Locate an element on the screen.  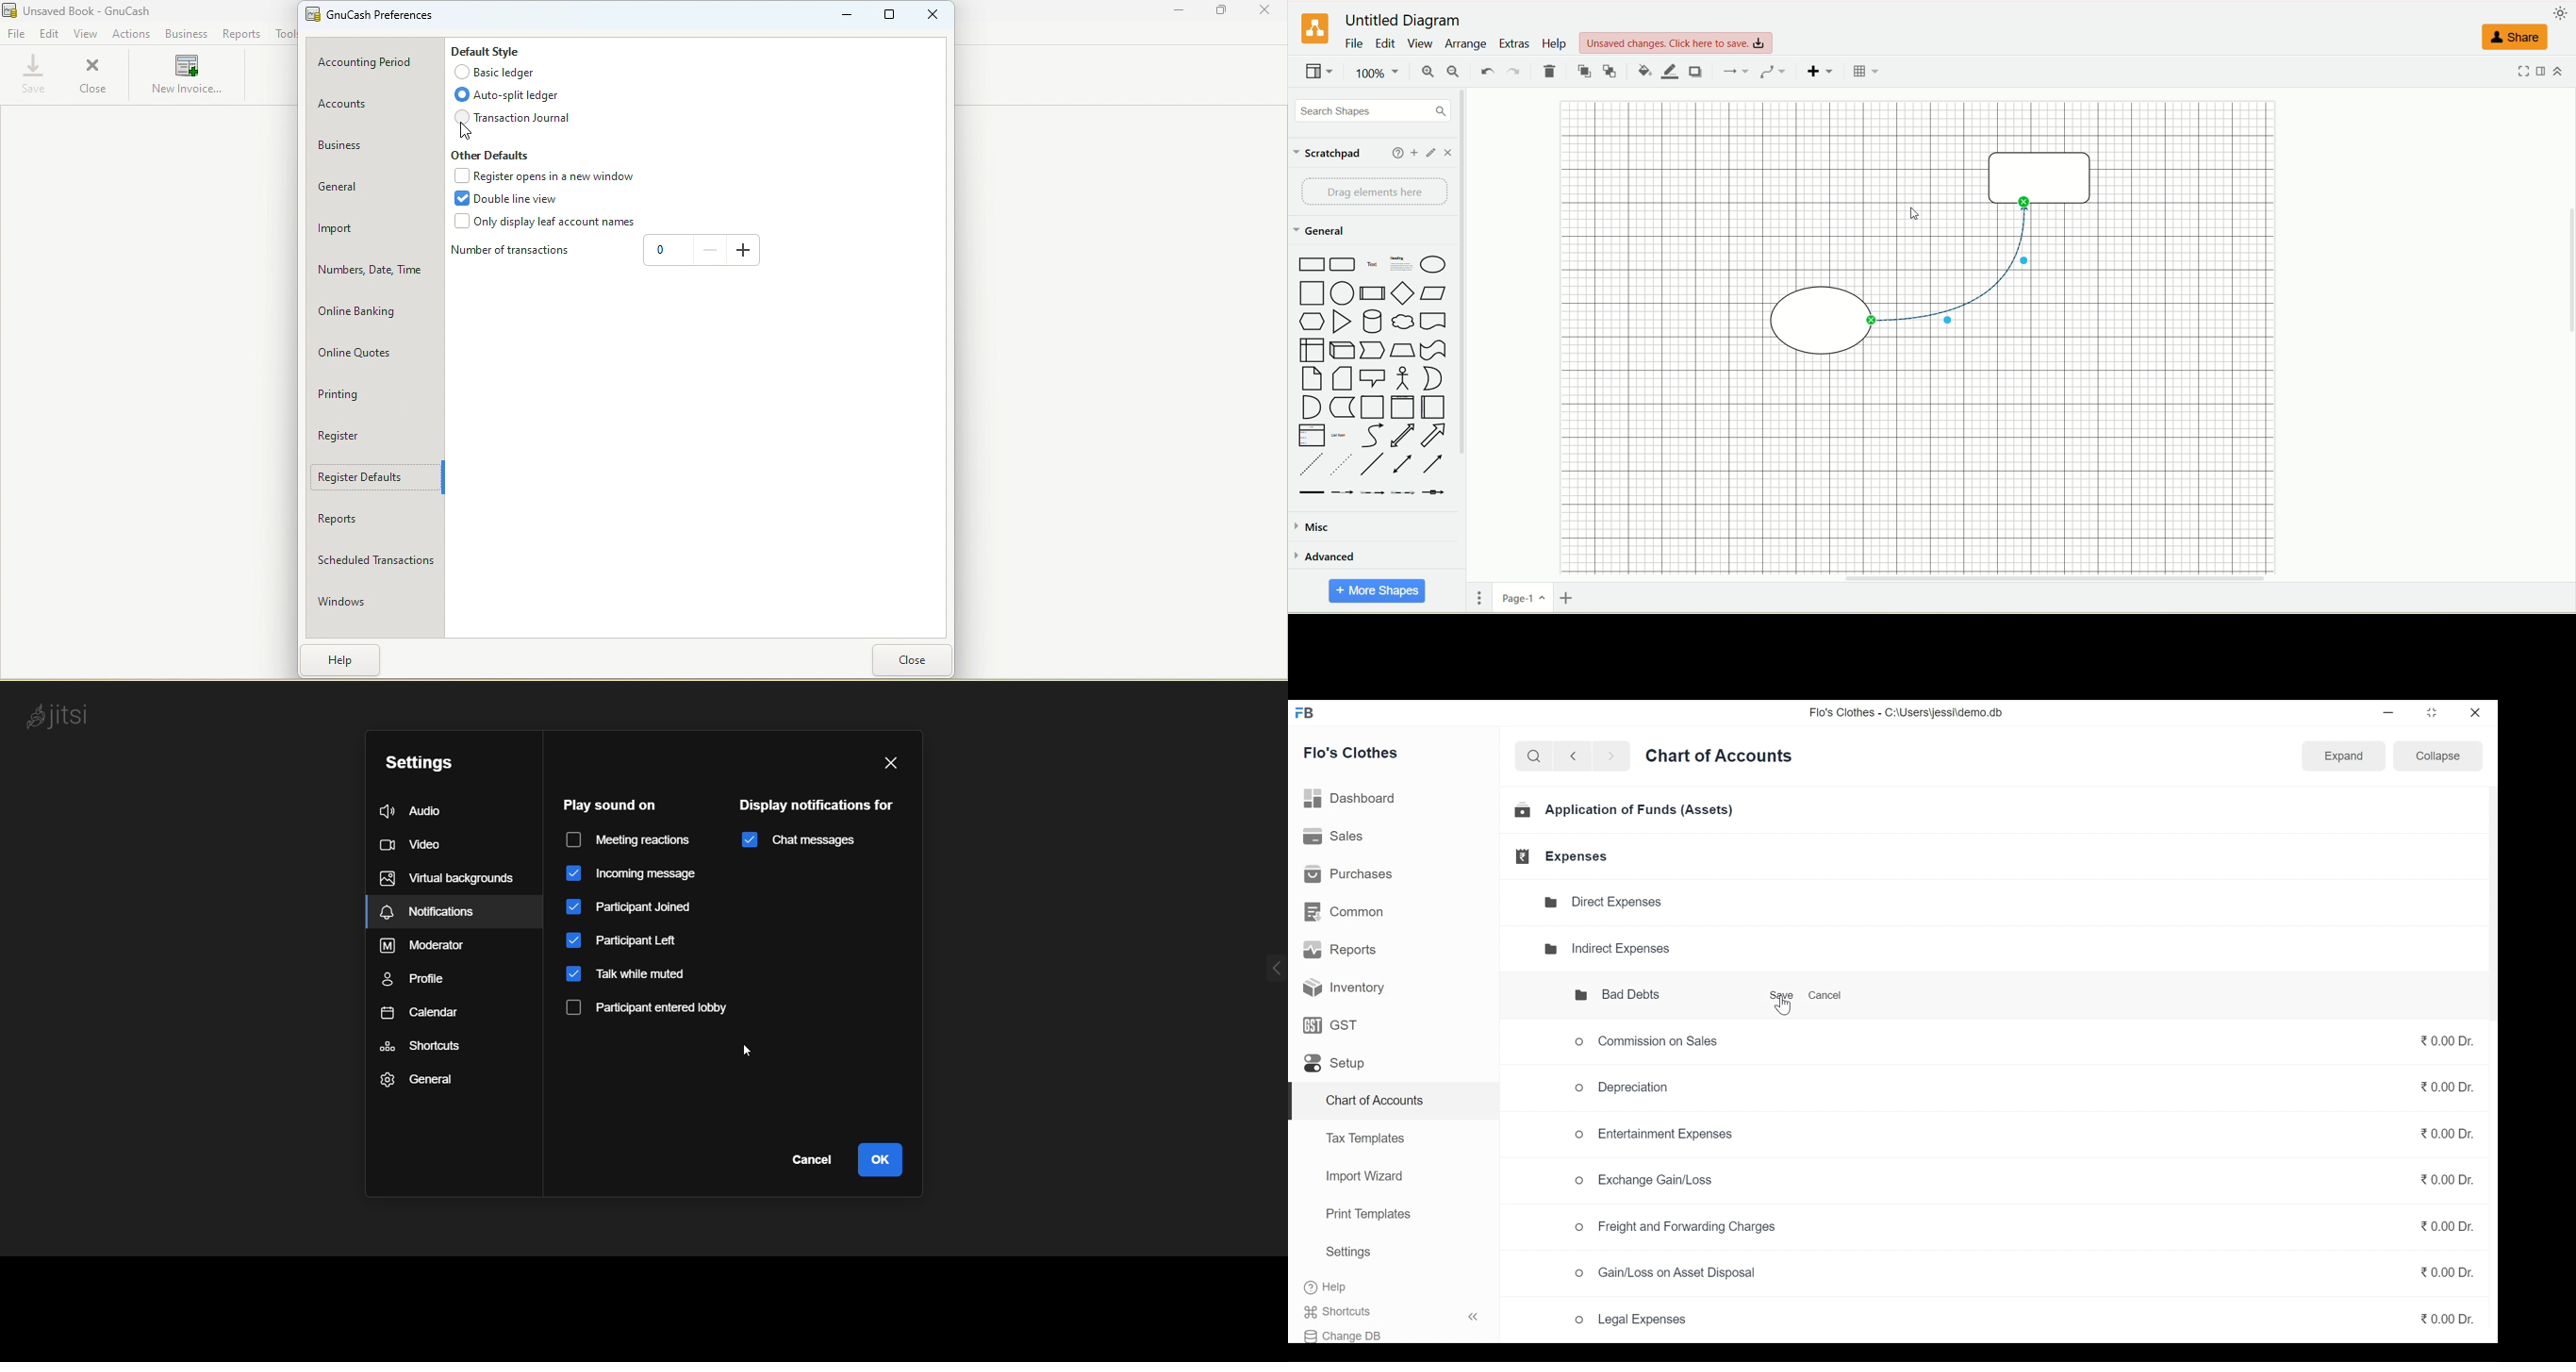
meeting reaction is located at coordinates (632, 840).